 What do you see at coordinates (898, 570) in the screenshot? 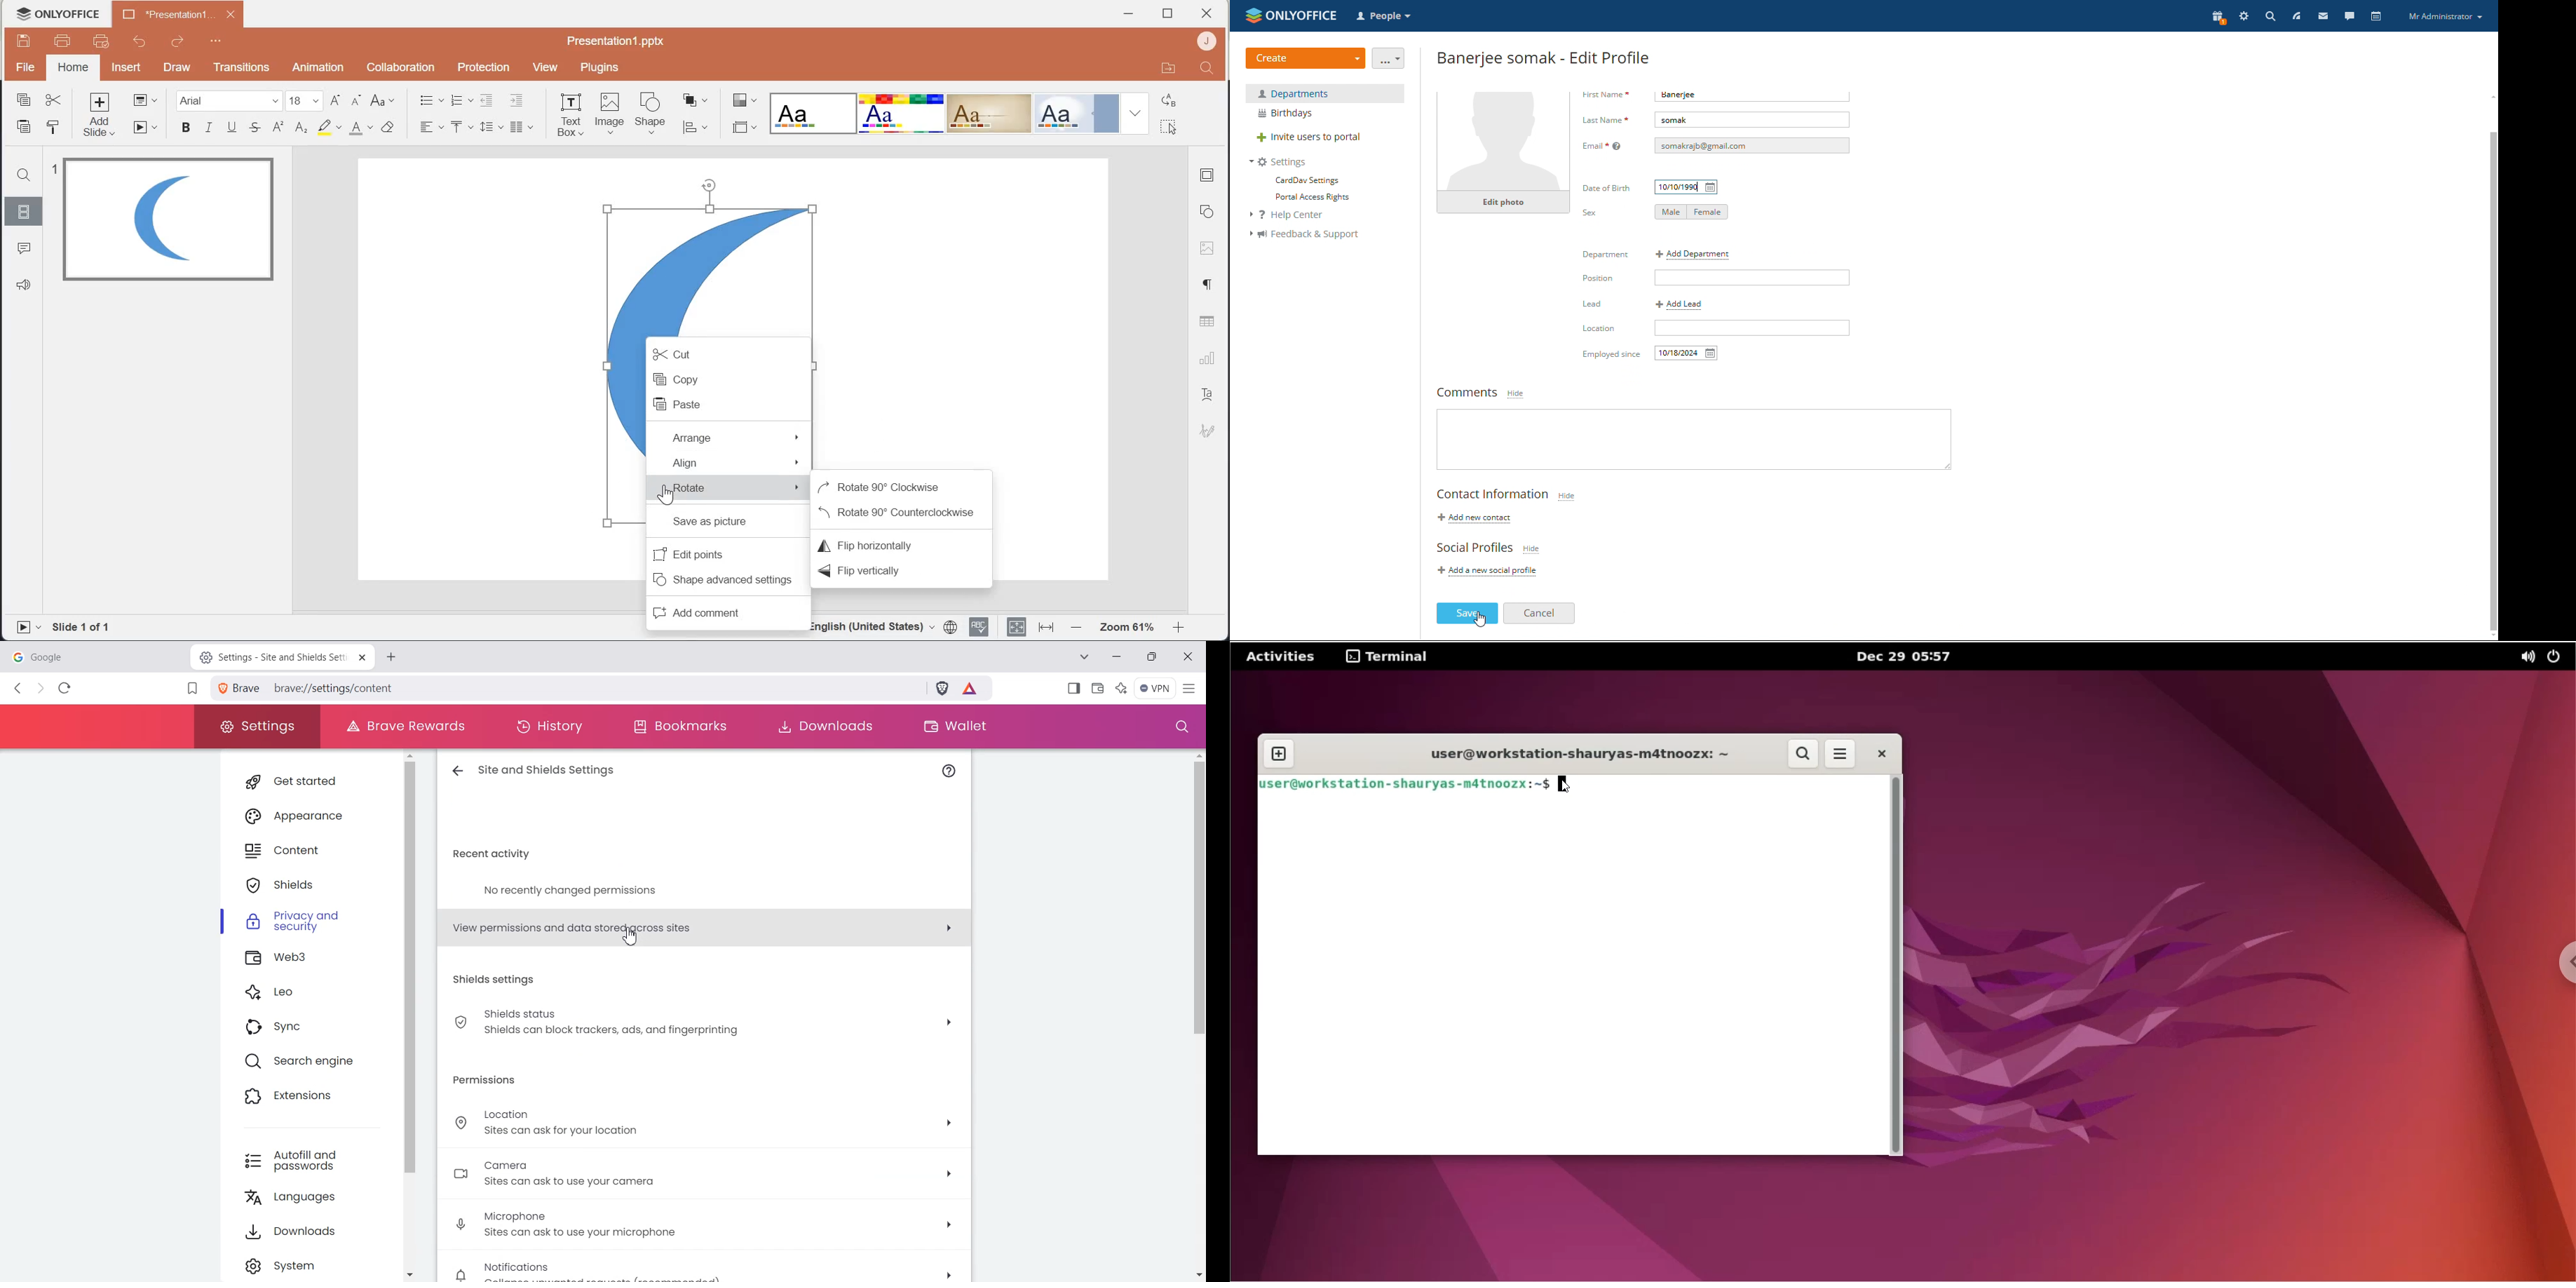
I see `Flip vertically` at bounding box center [898, 570].